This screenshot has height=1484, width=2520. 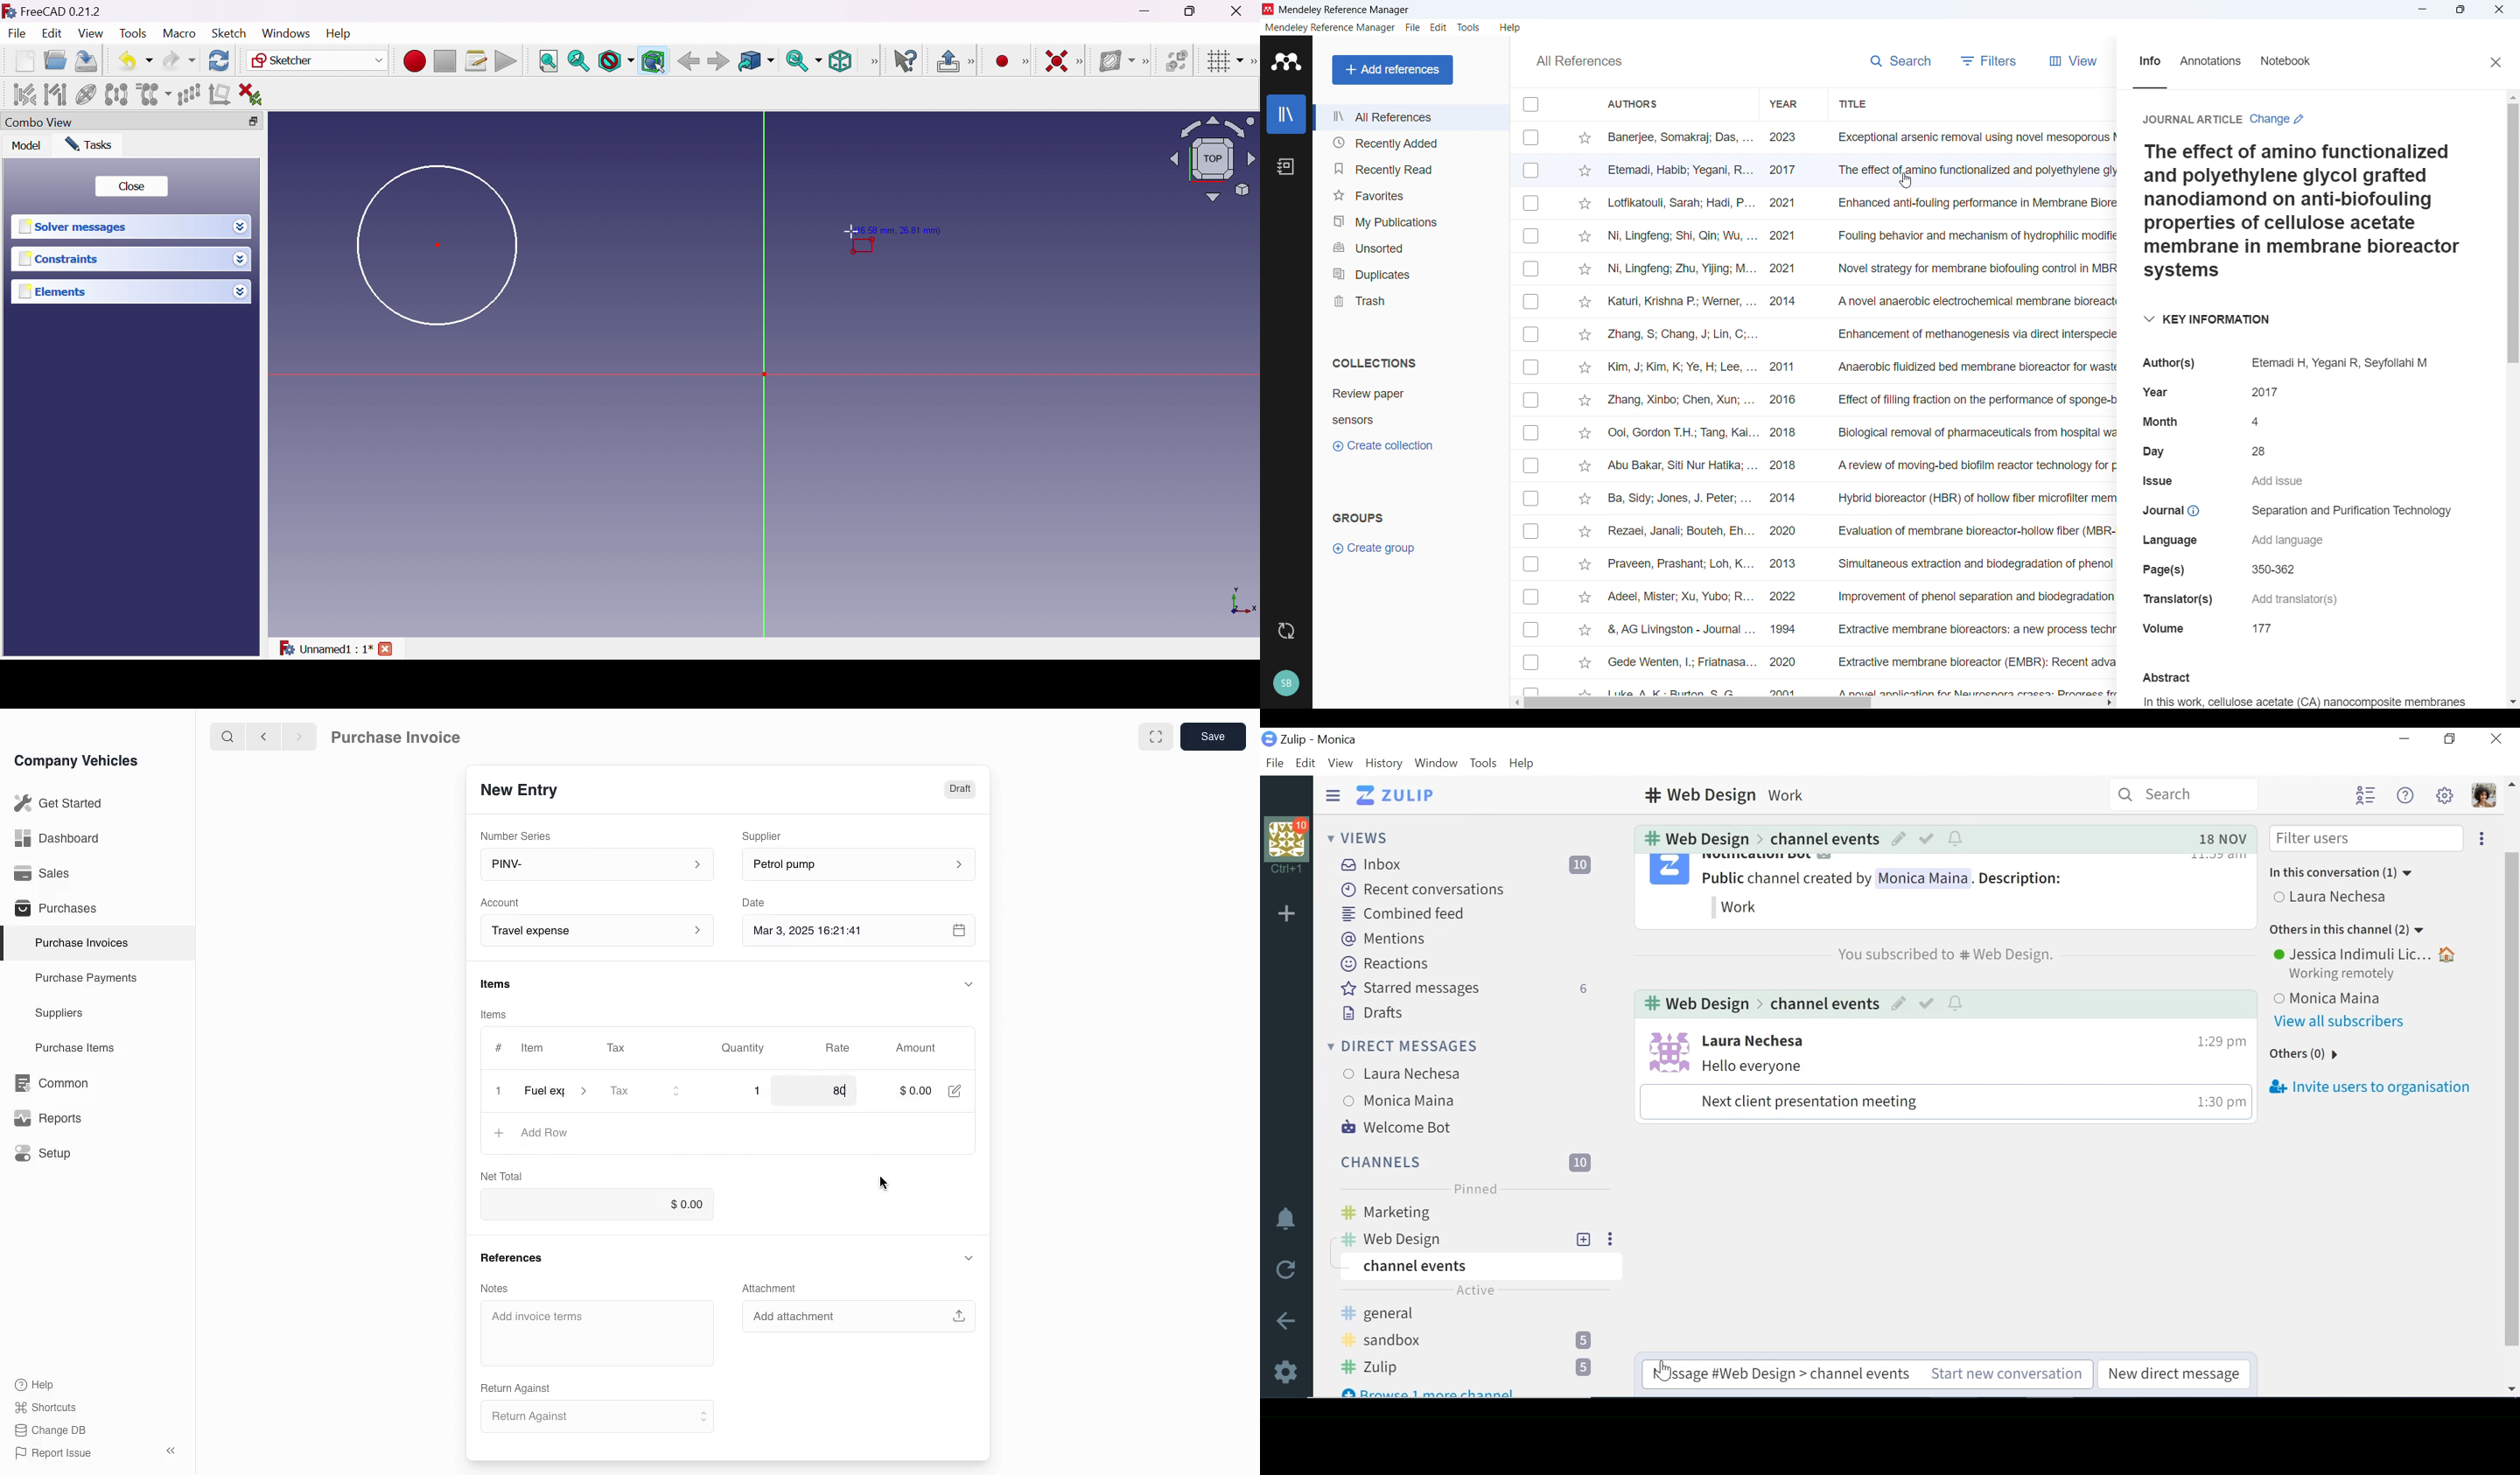 I want to click on Authors of individual entries , so click(x=1680, y=411).